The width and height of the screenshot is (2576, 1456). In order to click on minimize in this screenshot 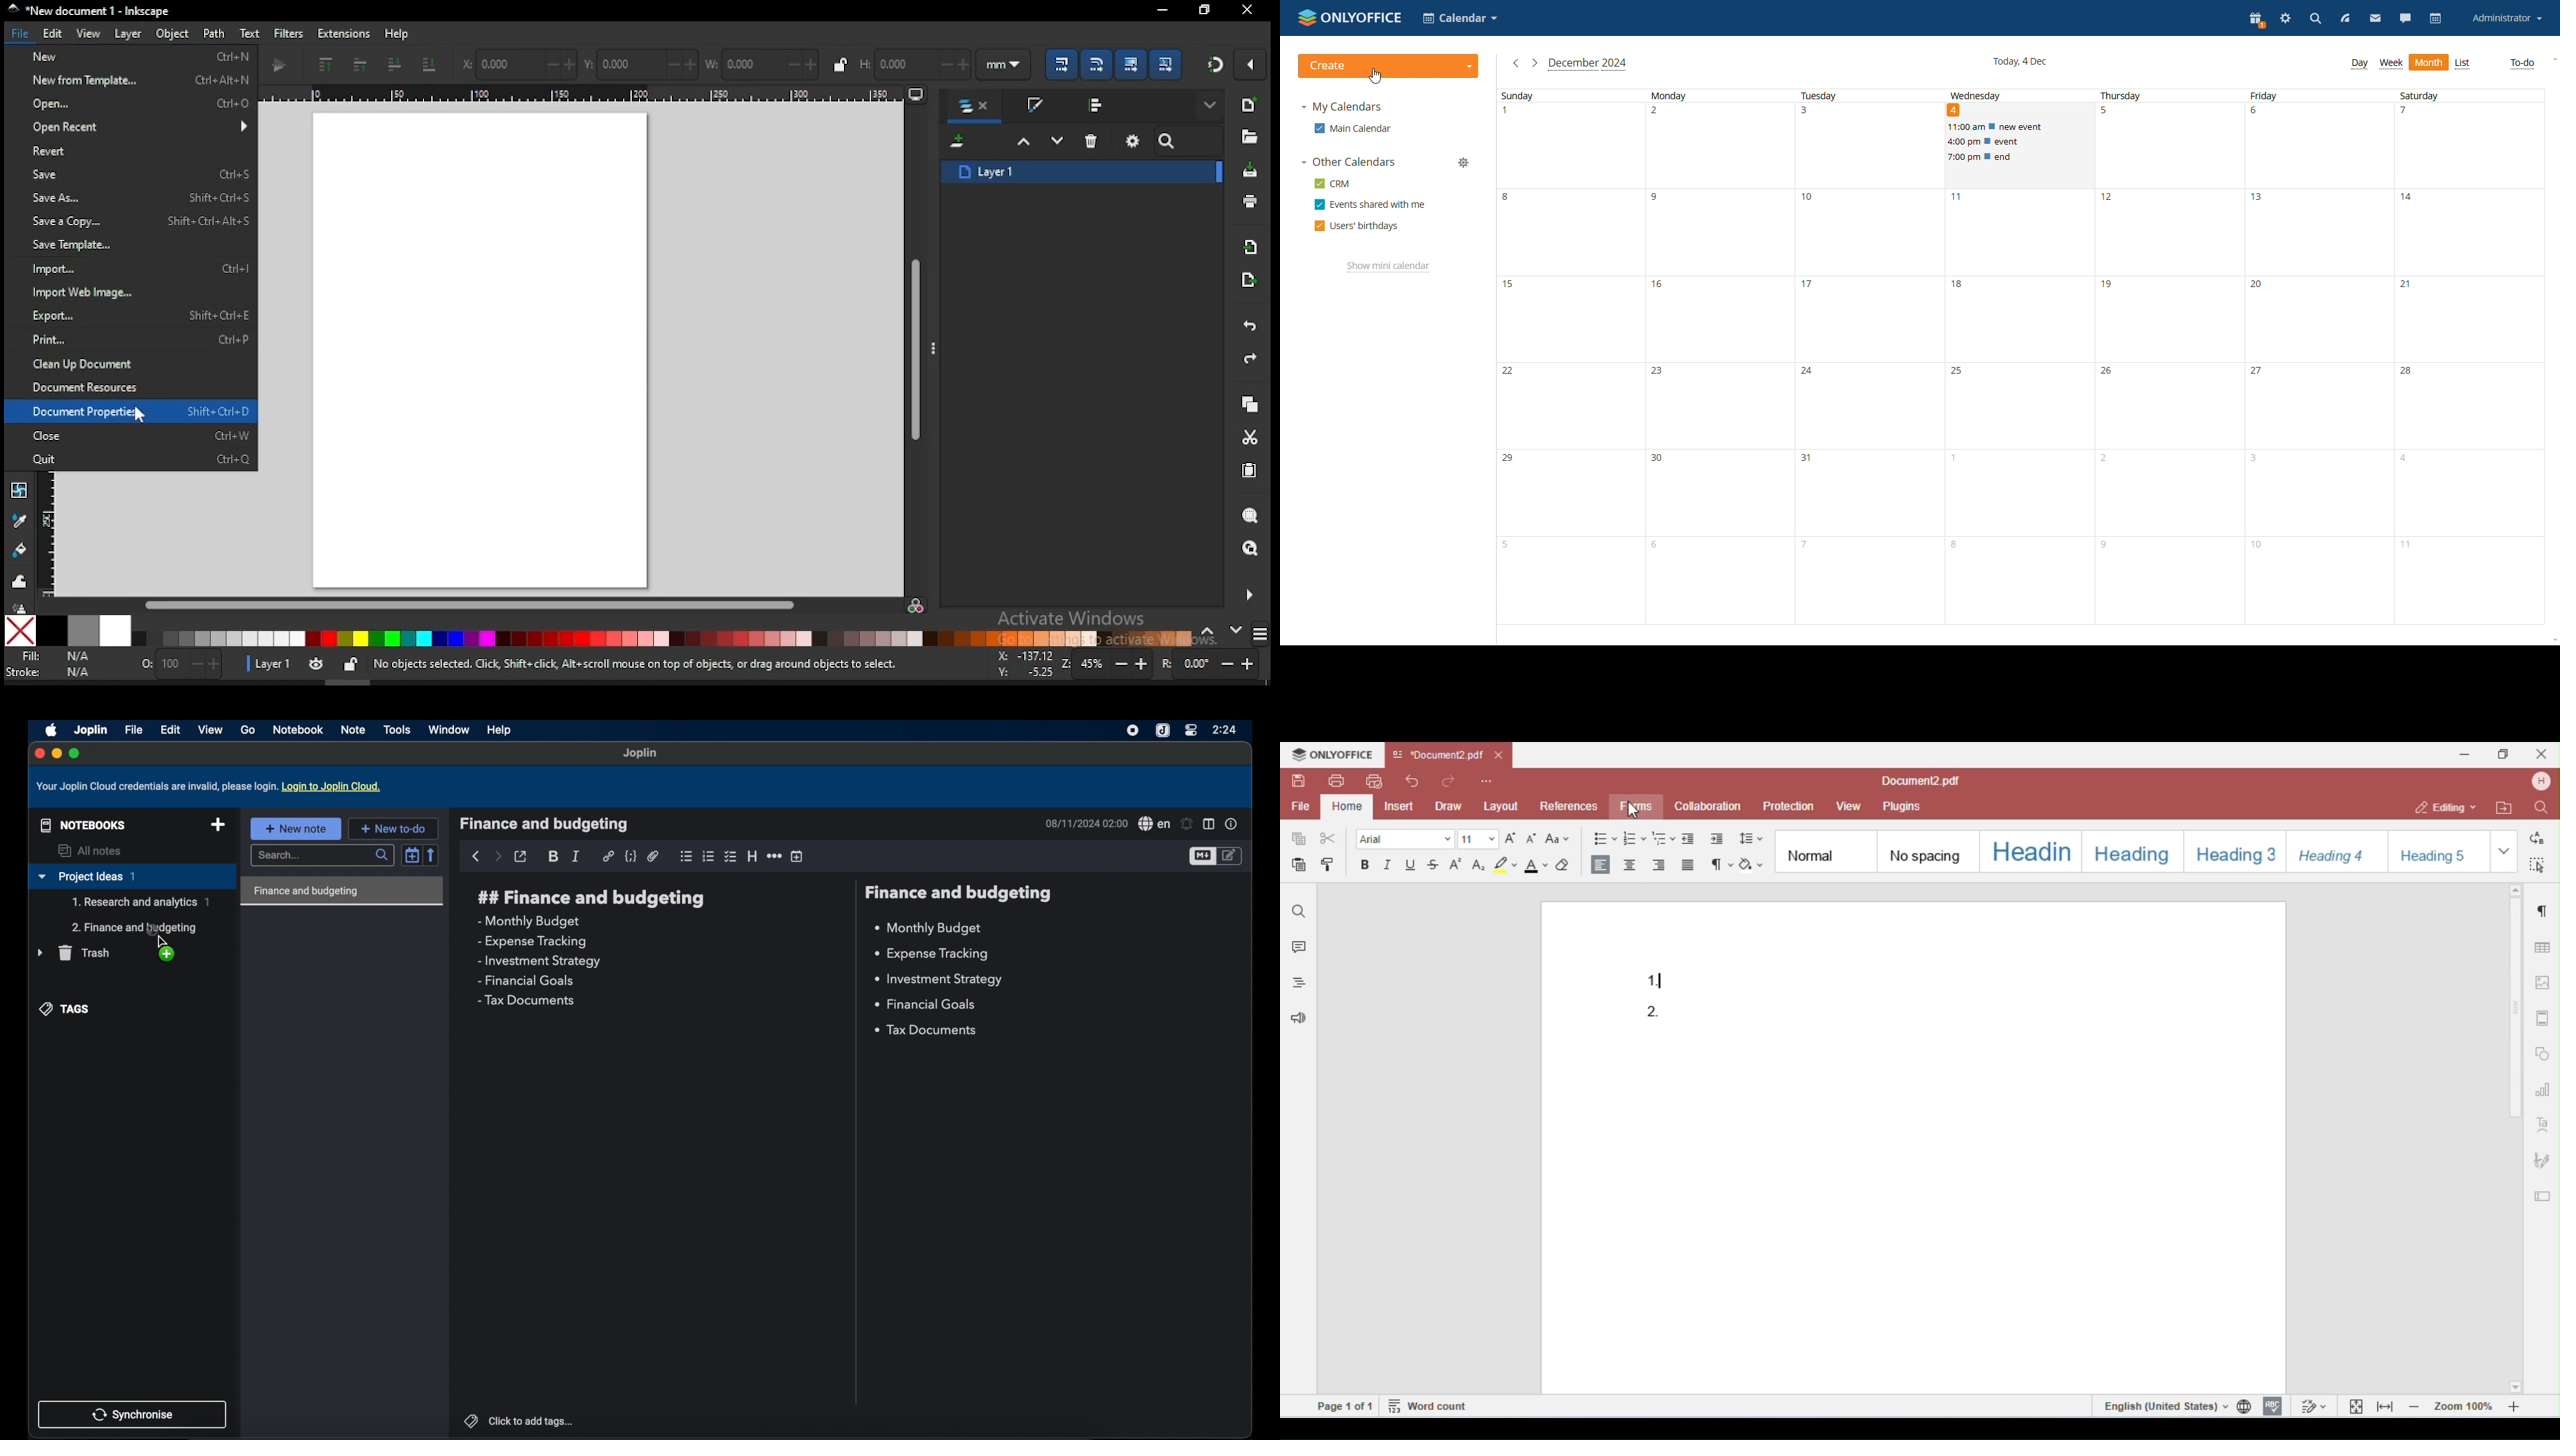, I will do `click(56, 754)`.